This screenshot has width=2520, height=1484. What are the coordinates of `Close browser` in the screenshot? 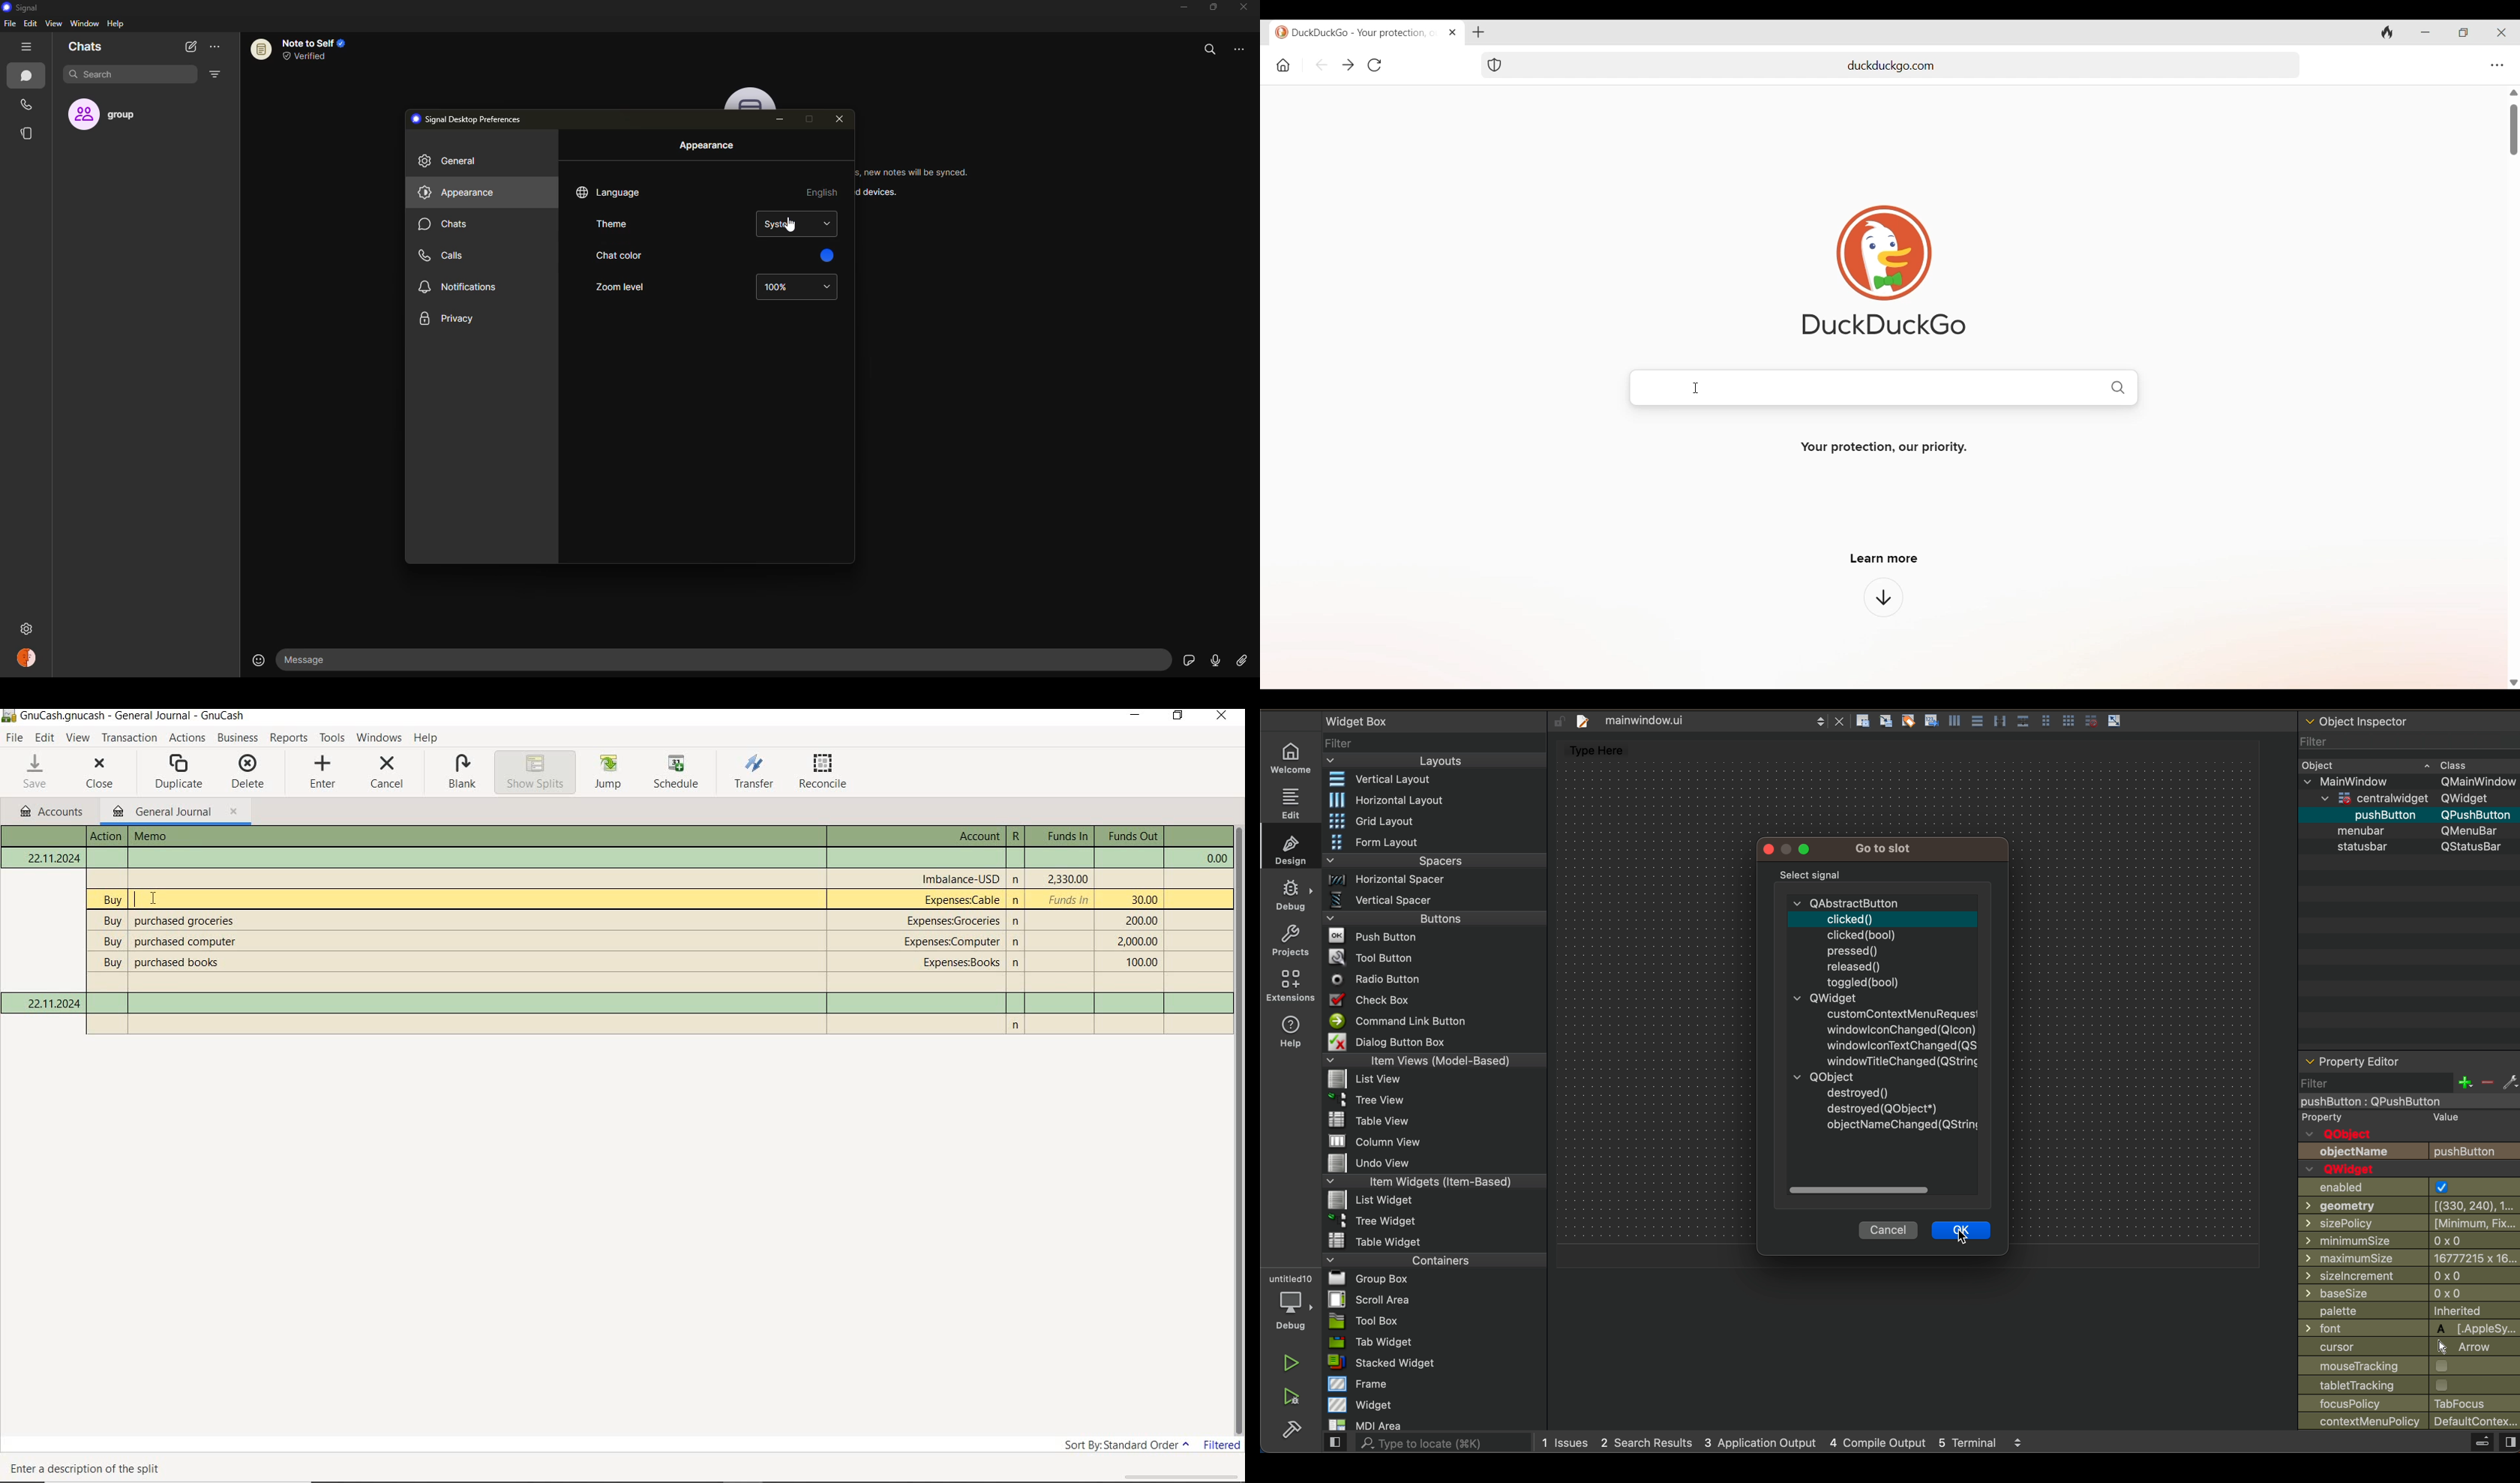 It's located at (2502, 32).